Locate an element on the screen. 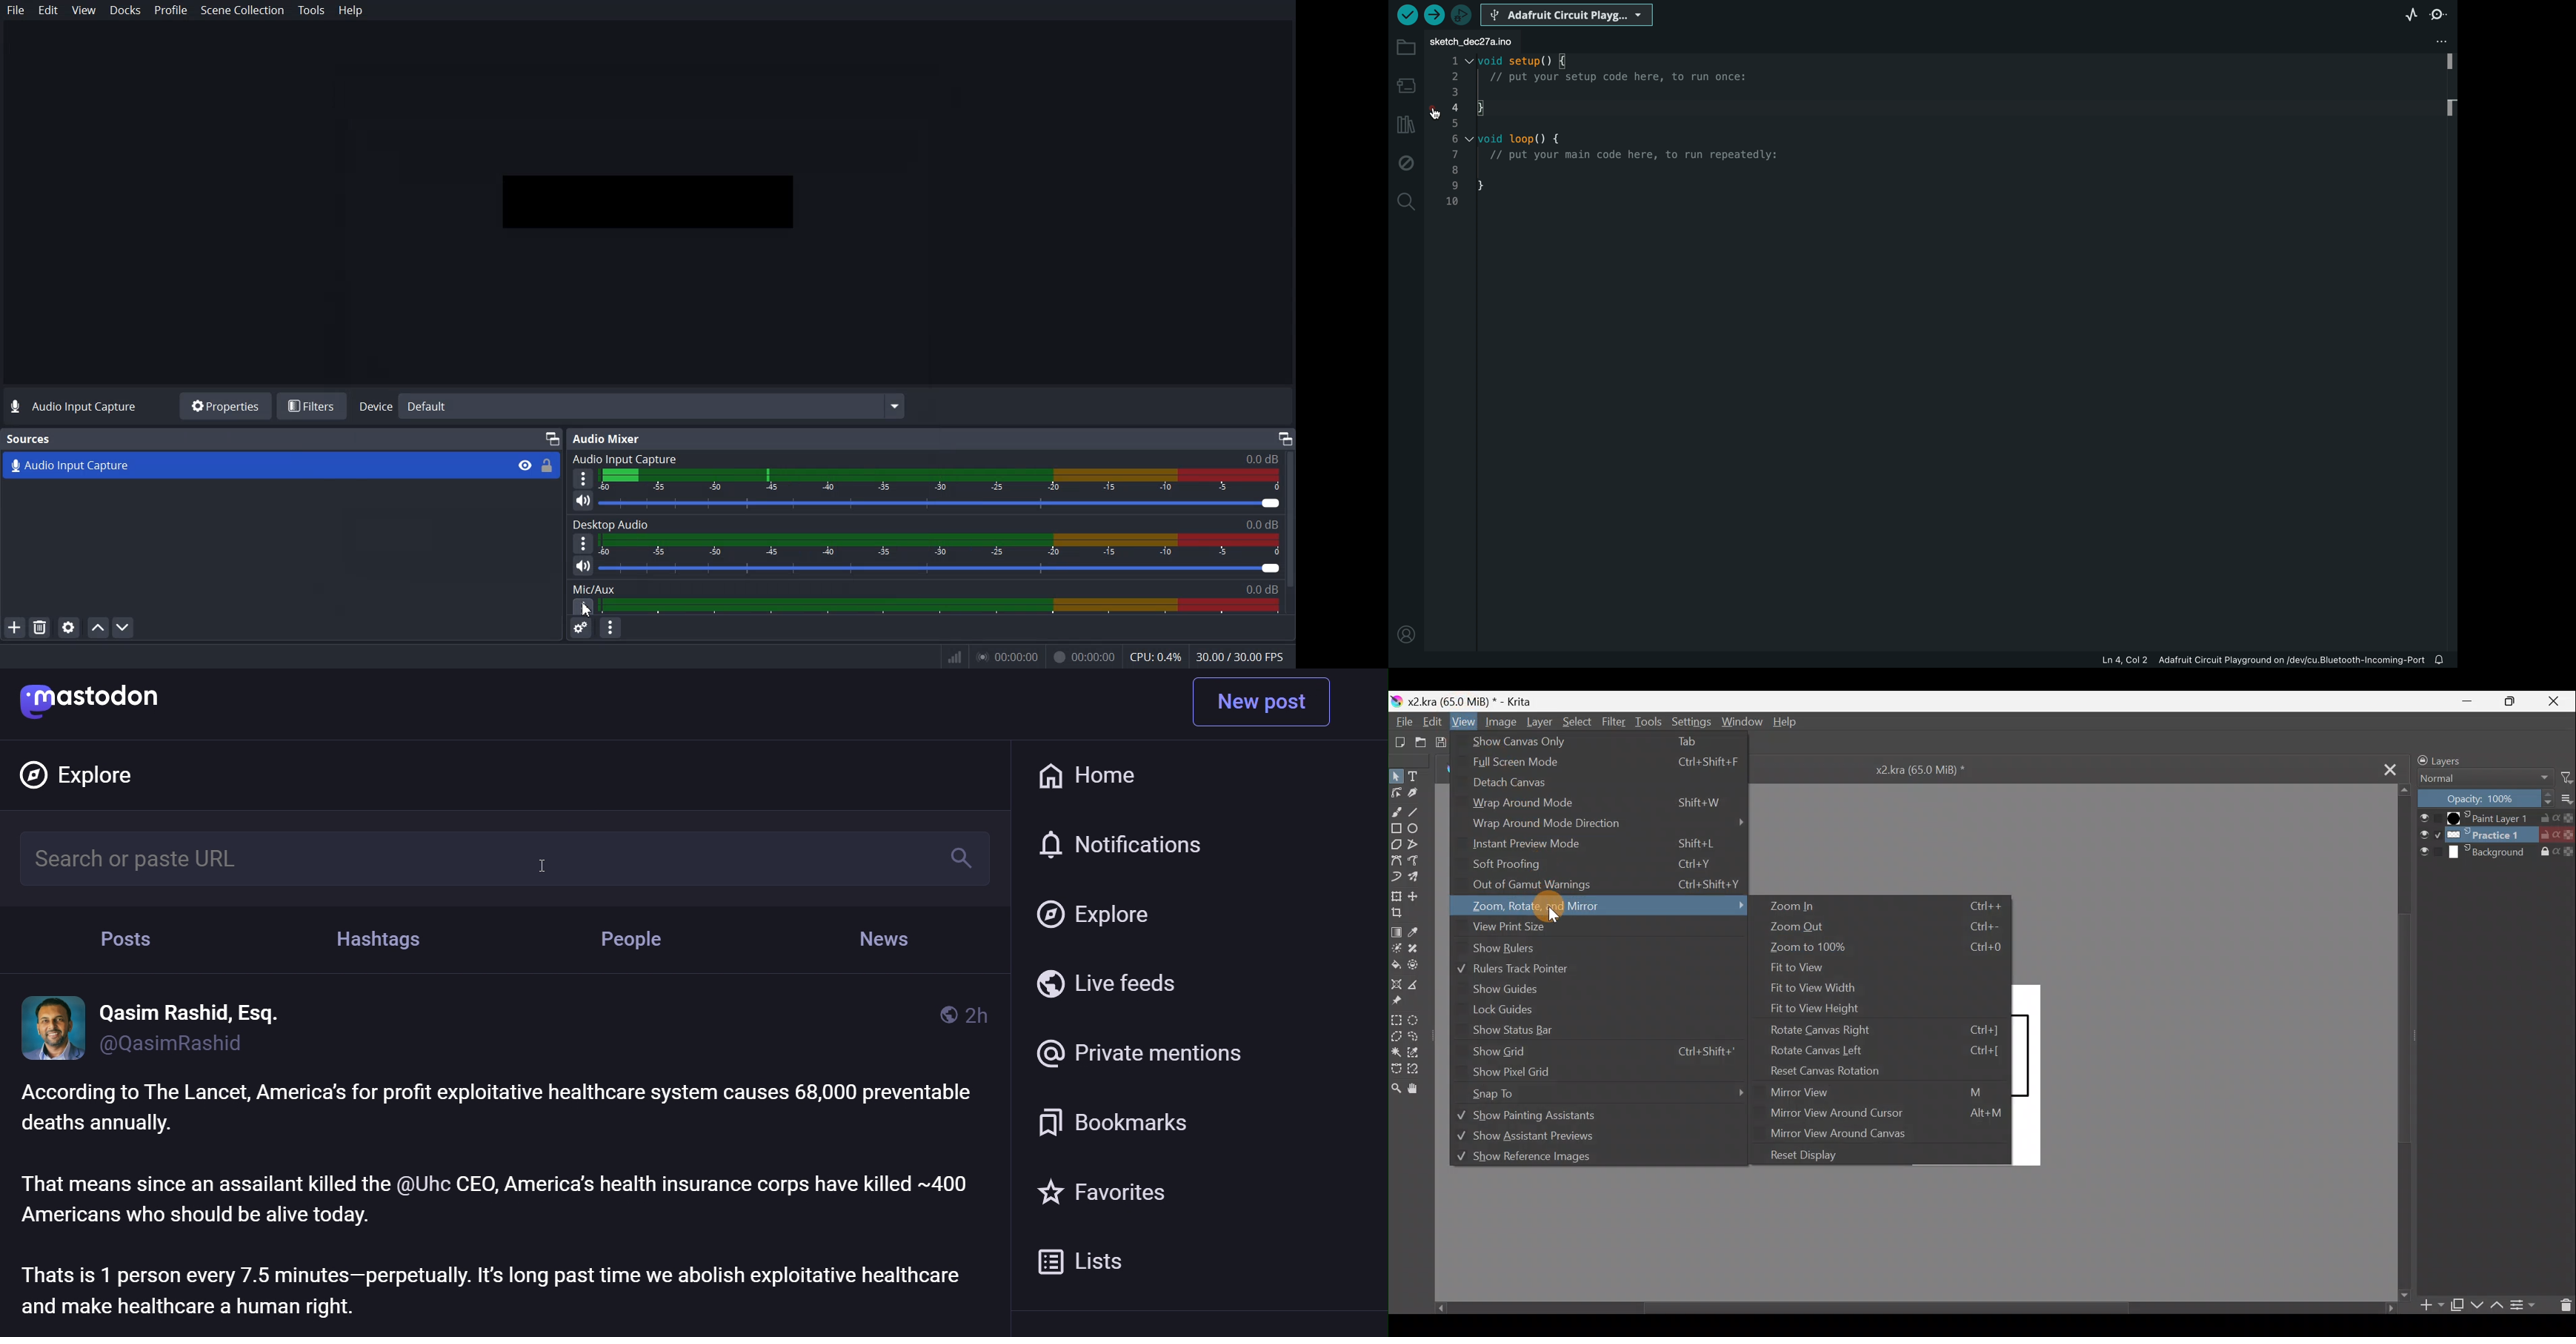 The height and width of the screenshot is (1344, 2576). public is located at coordinates (948, 1013).